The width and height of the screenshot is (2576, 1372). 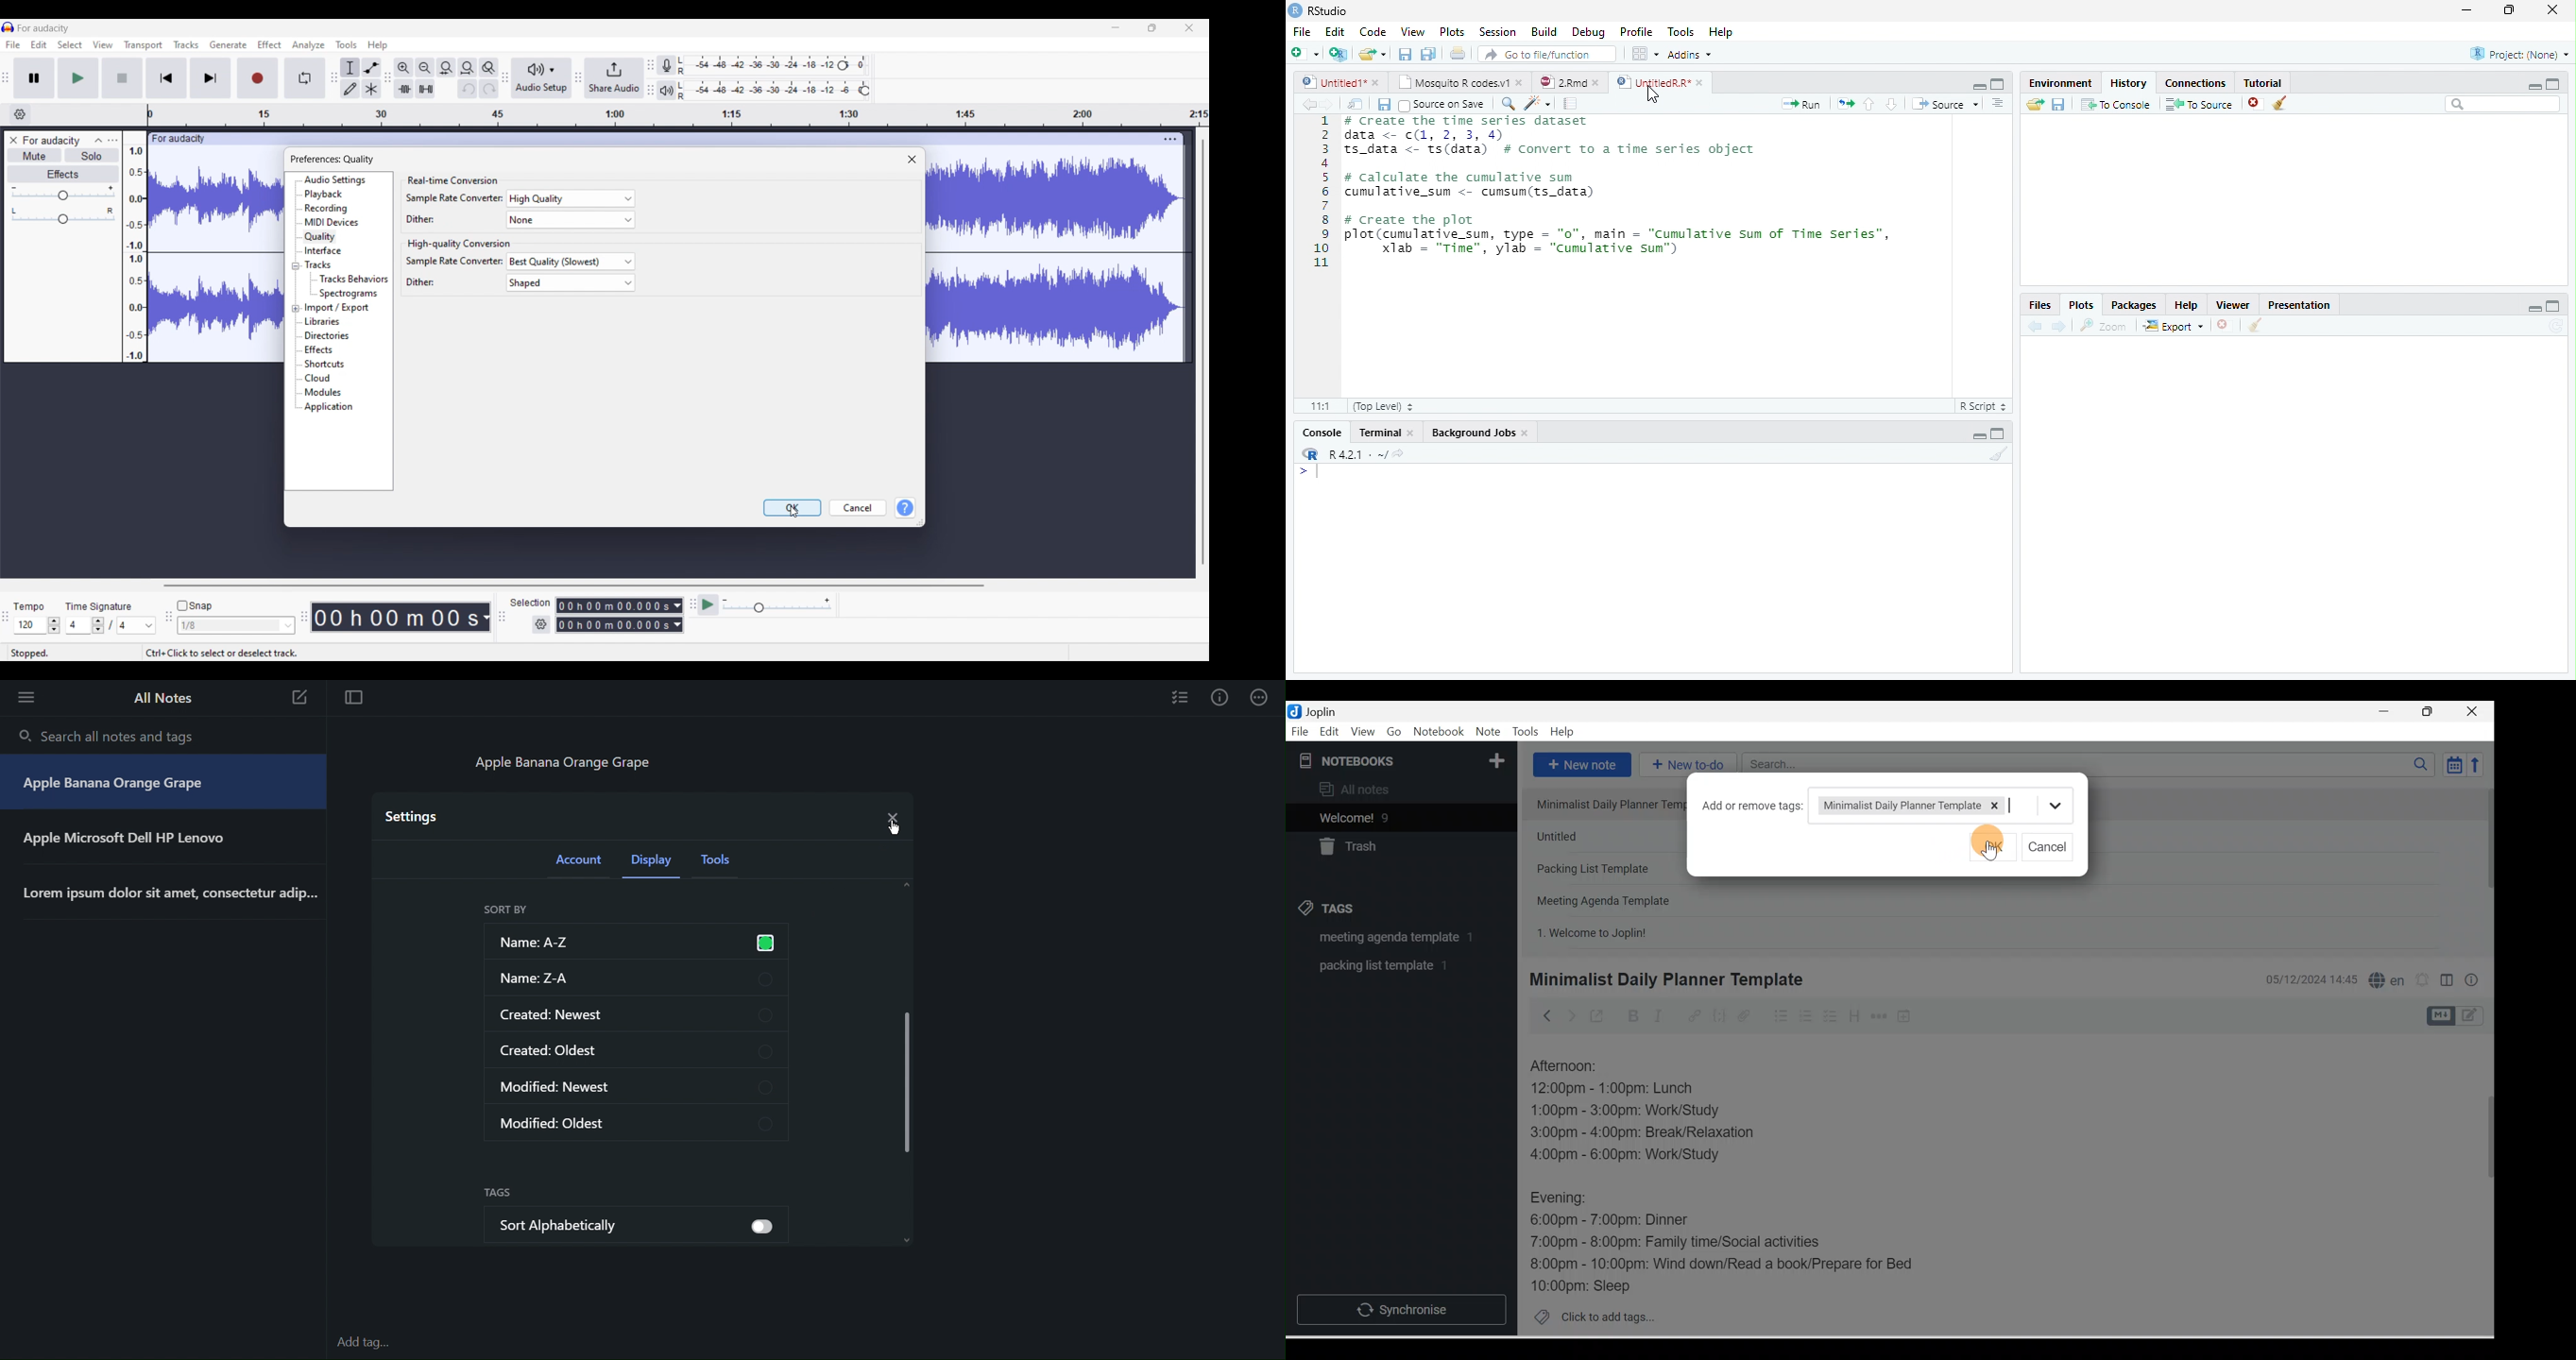 What do you see at coordinates (1362, 732) in the screenshot?
I see `View` at bounding box center [1362, 732].